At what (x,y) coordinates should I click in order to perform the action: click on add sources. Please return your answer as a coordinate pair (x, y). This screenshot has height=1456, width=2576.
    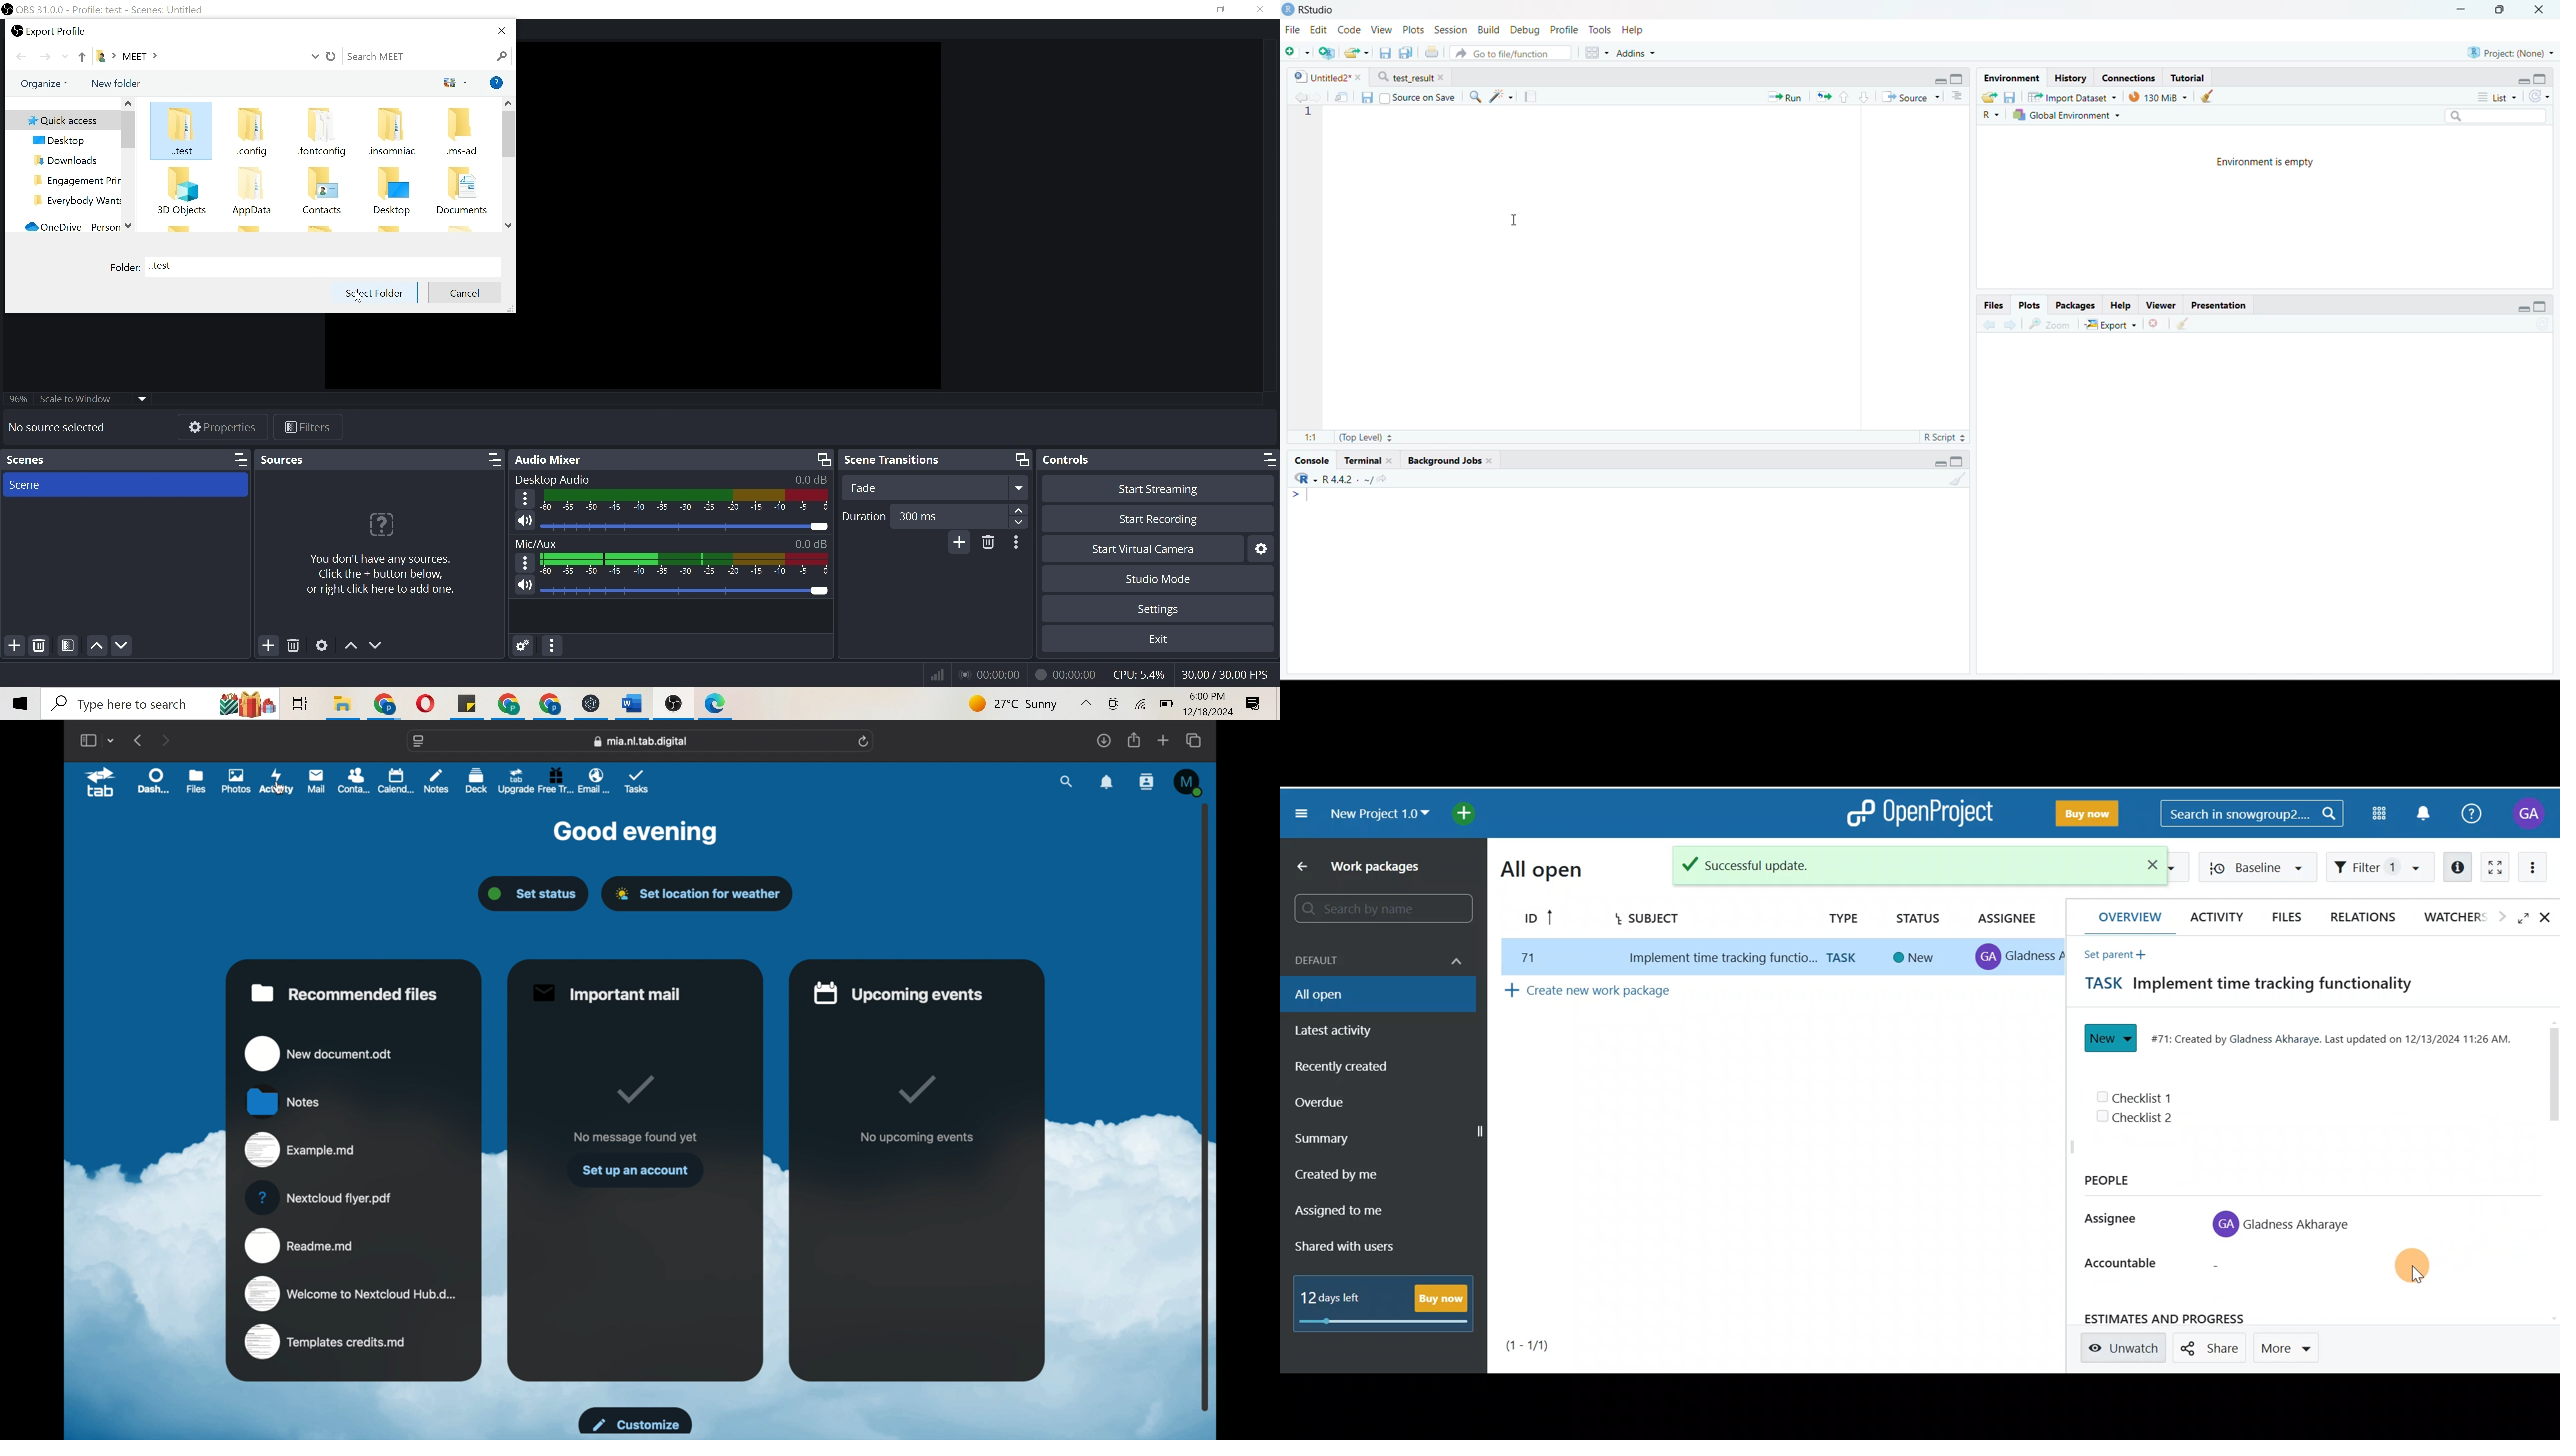
    Looking at the image, I should click on (266, 644).